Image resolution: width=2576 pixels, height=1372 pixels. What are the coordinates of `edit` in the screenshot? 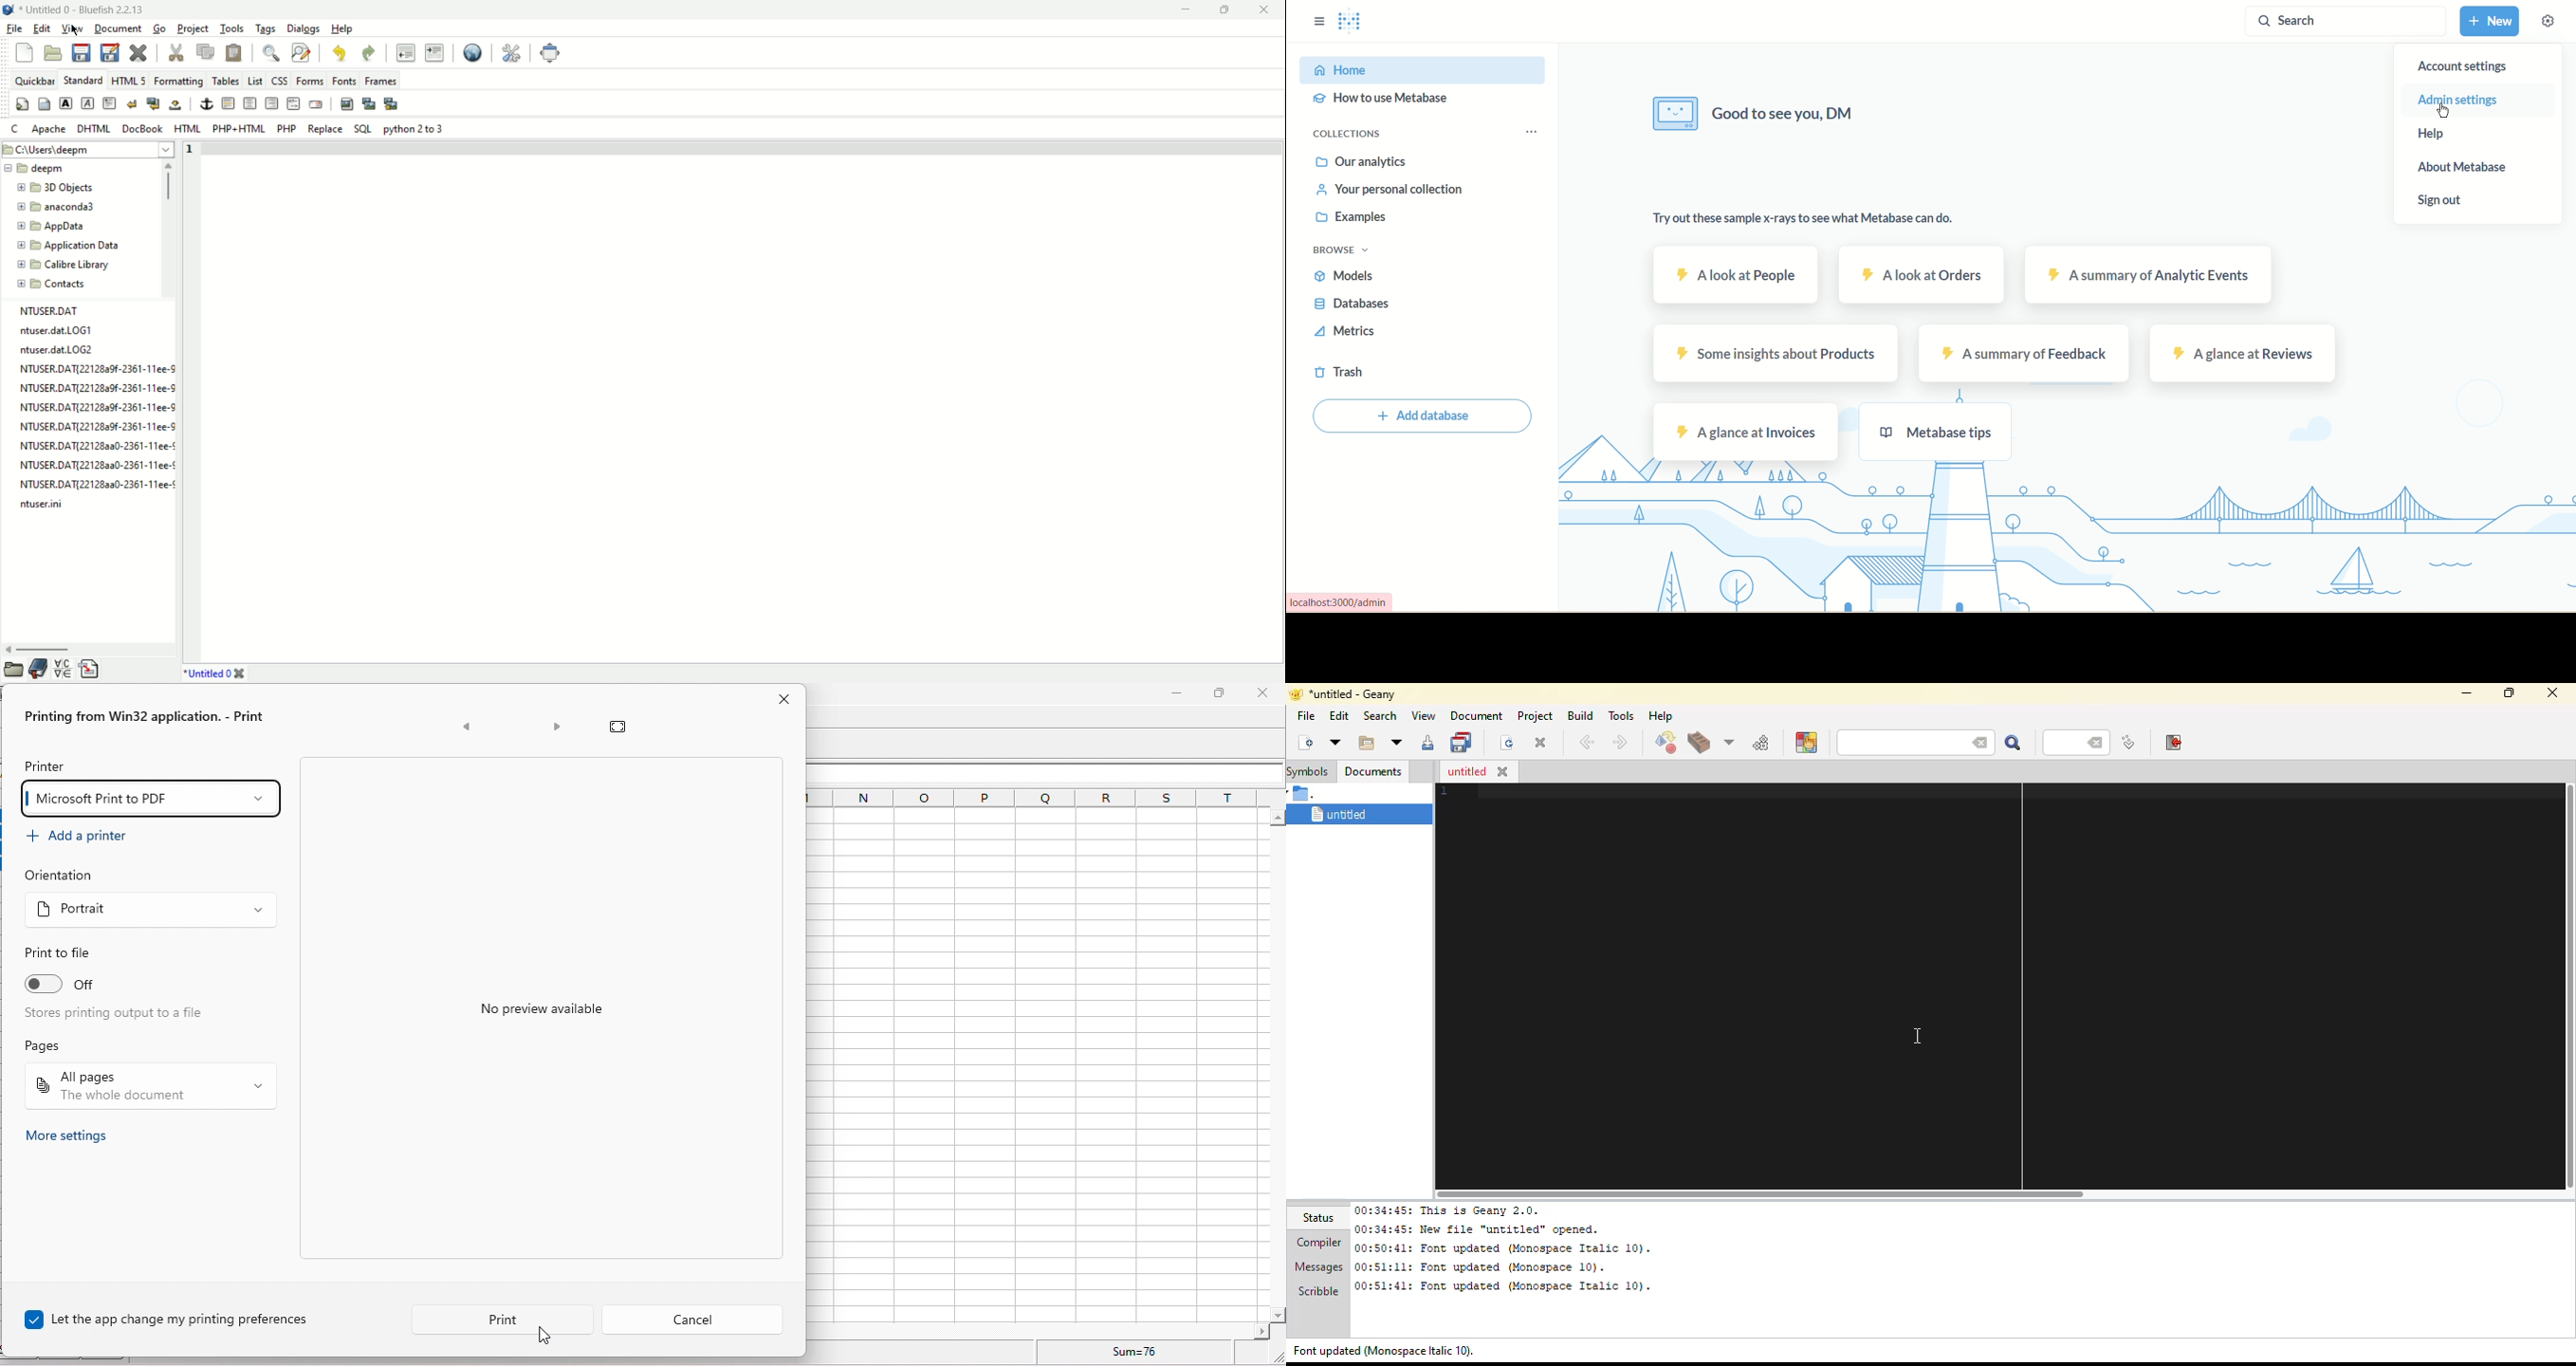 It's located at (42, 29).